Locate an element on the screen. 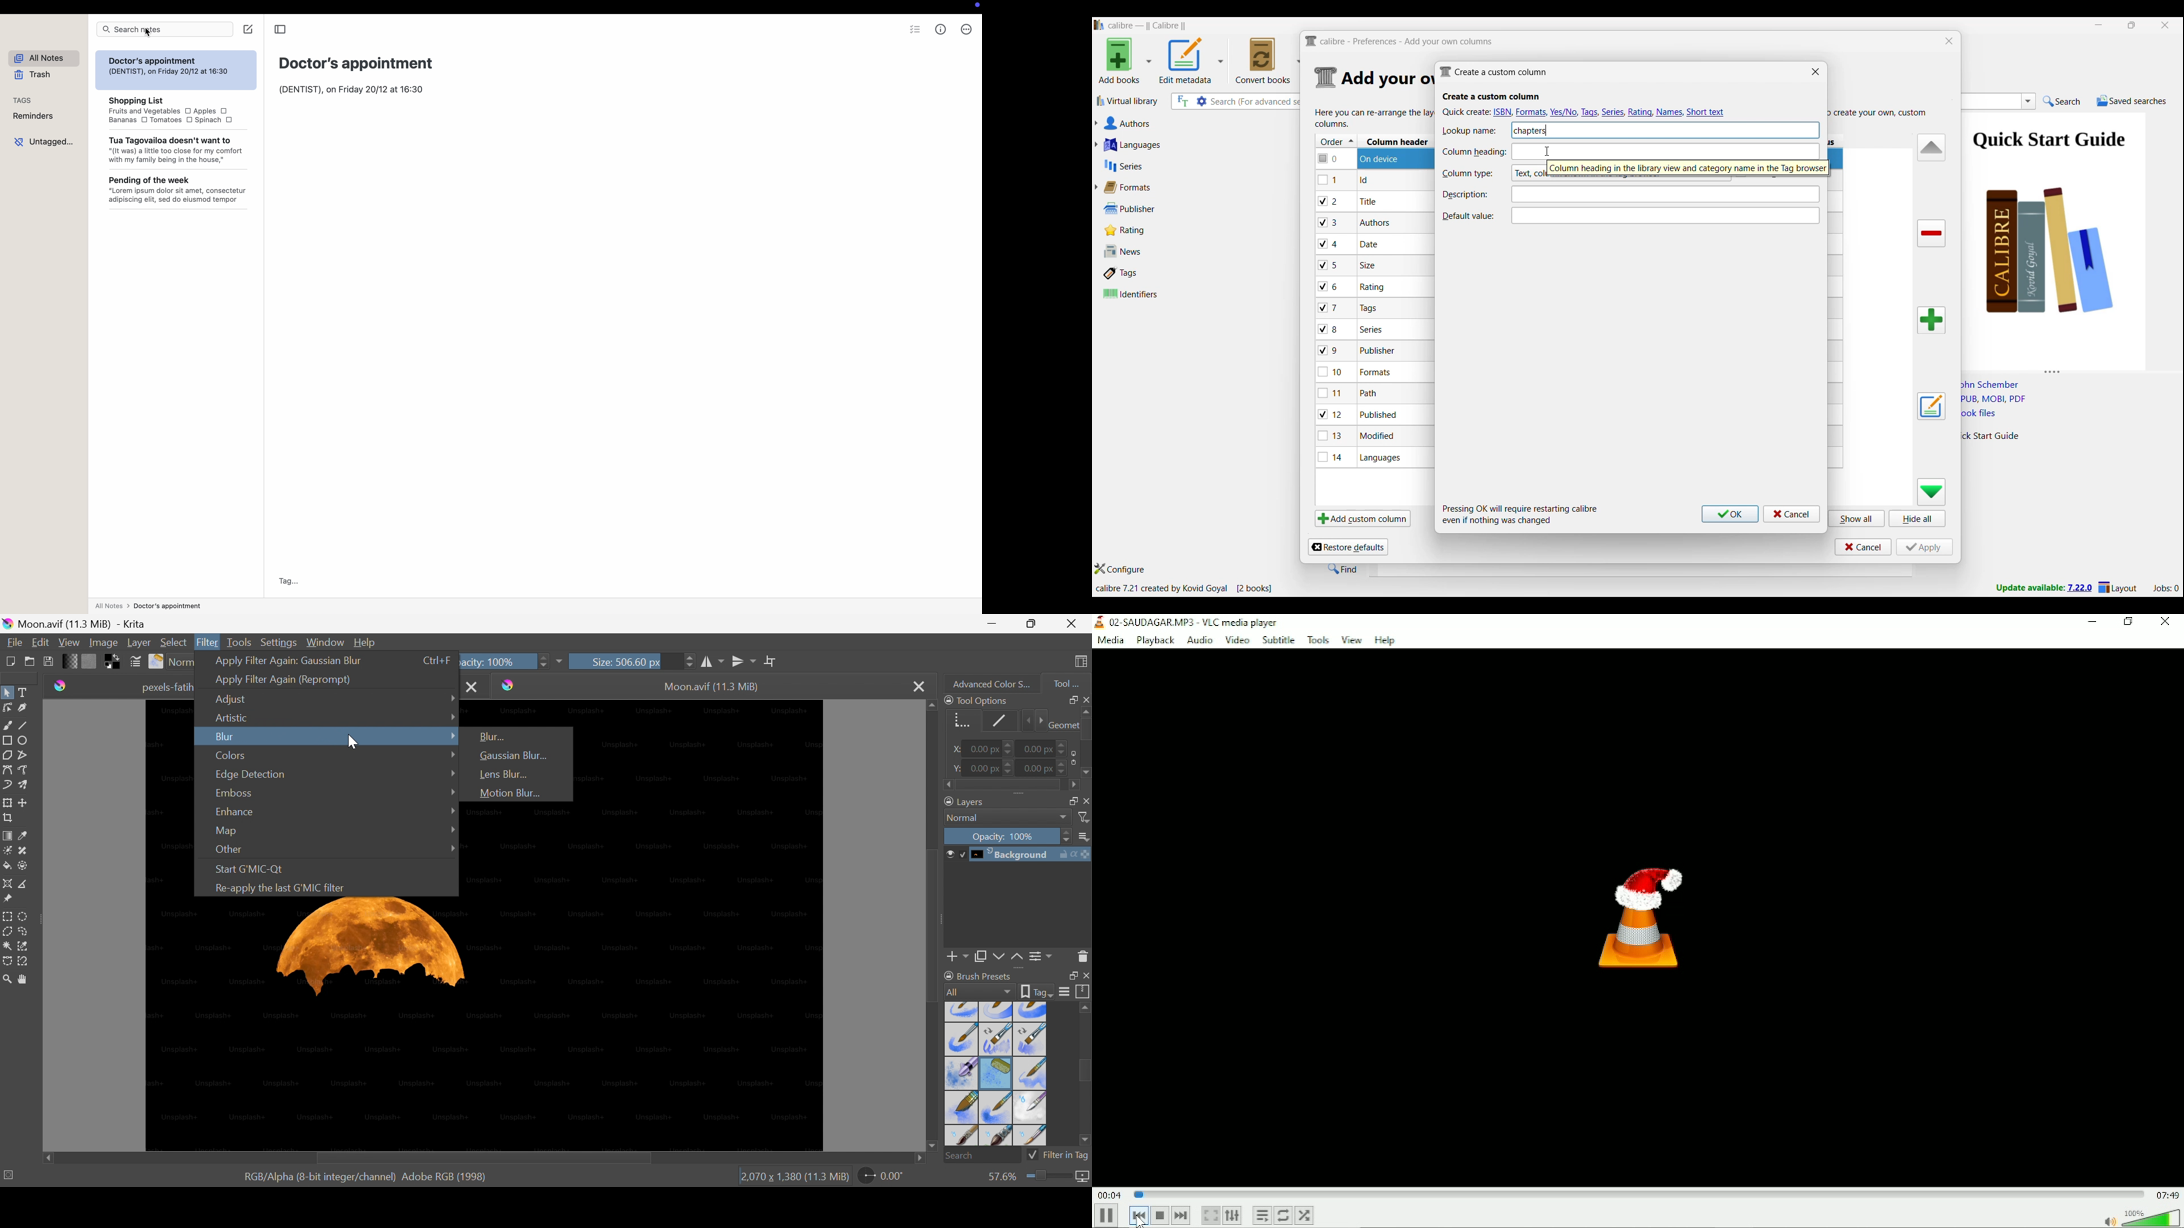  Minimize is located at coordinates (2099, 25).